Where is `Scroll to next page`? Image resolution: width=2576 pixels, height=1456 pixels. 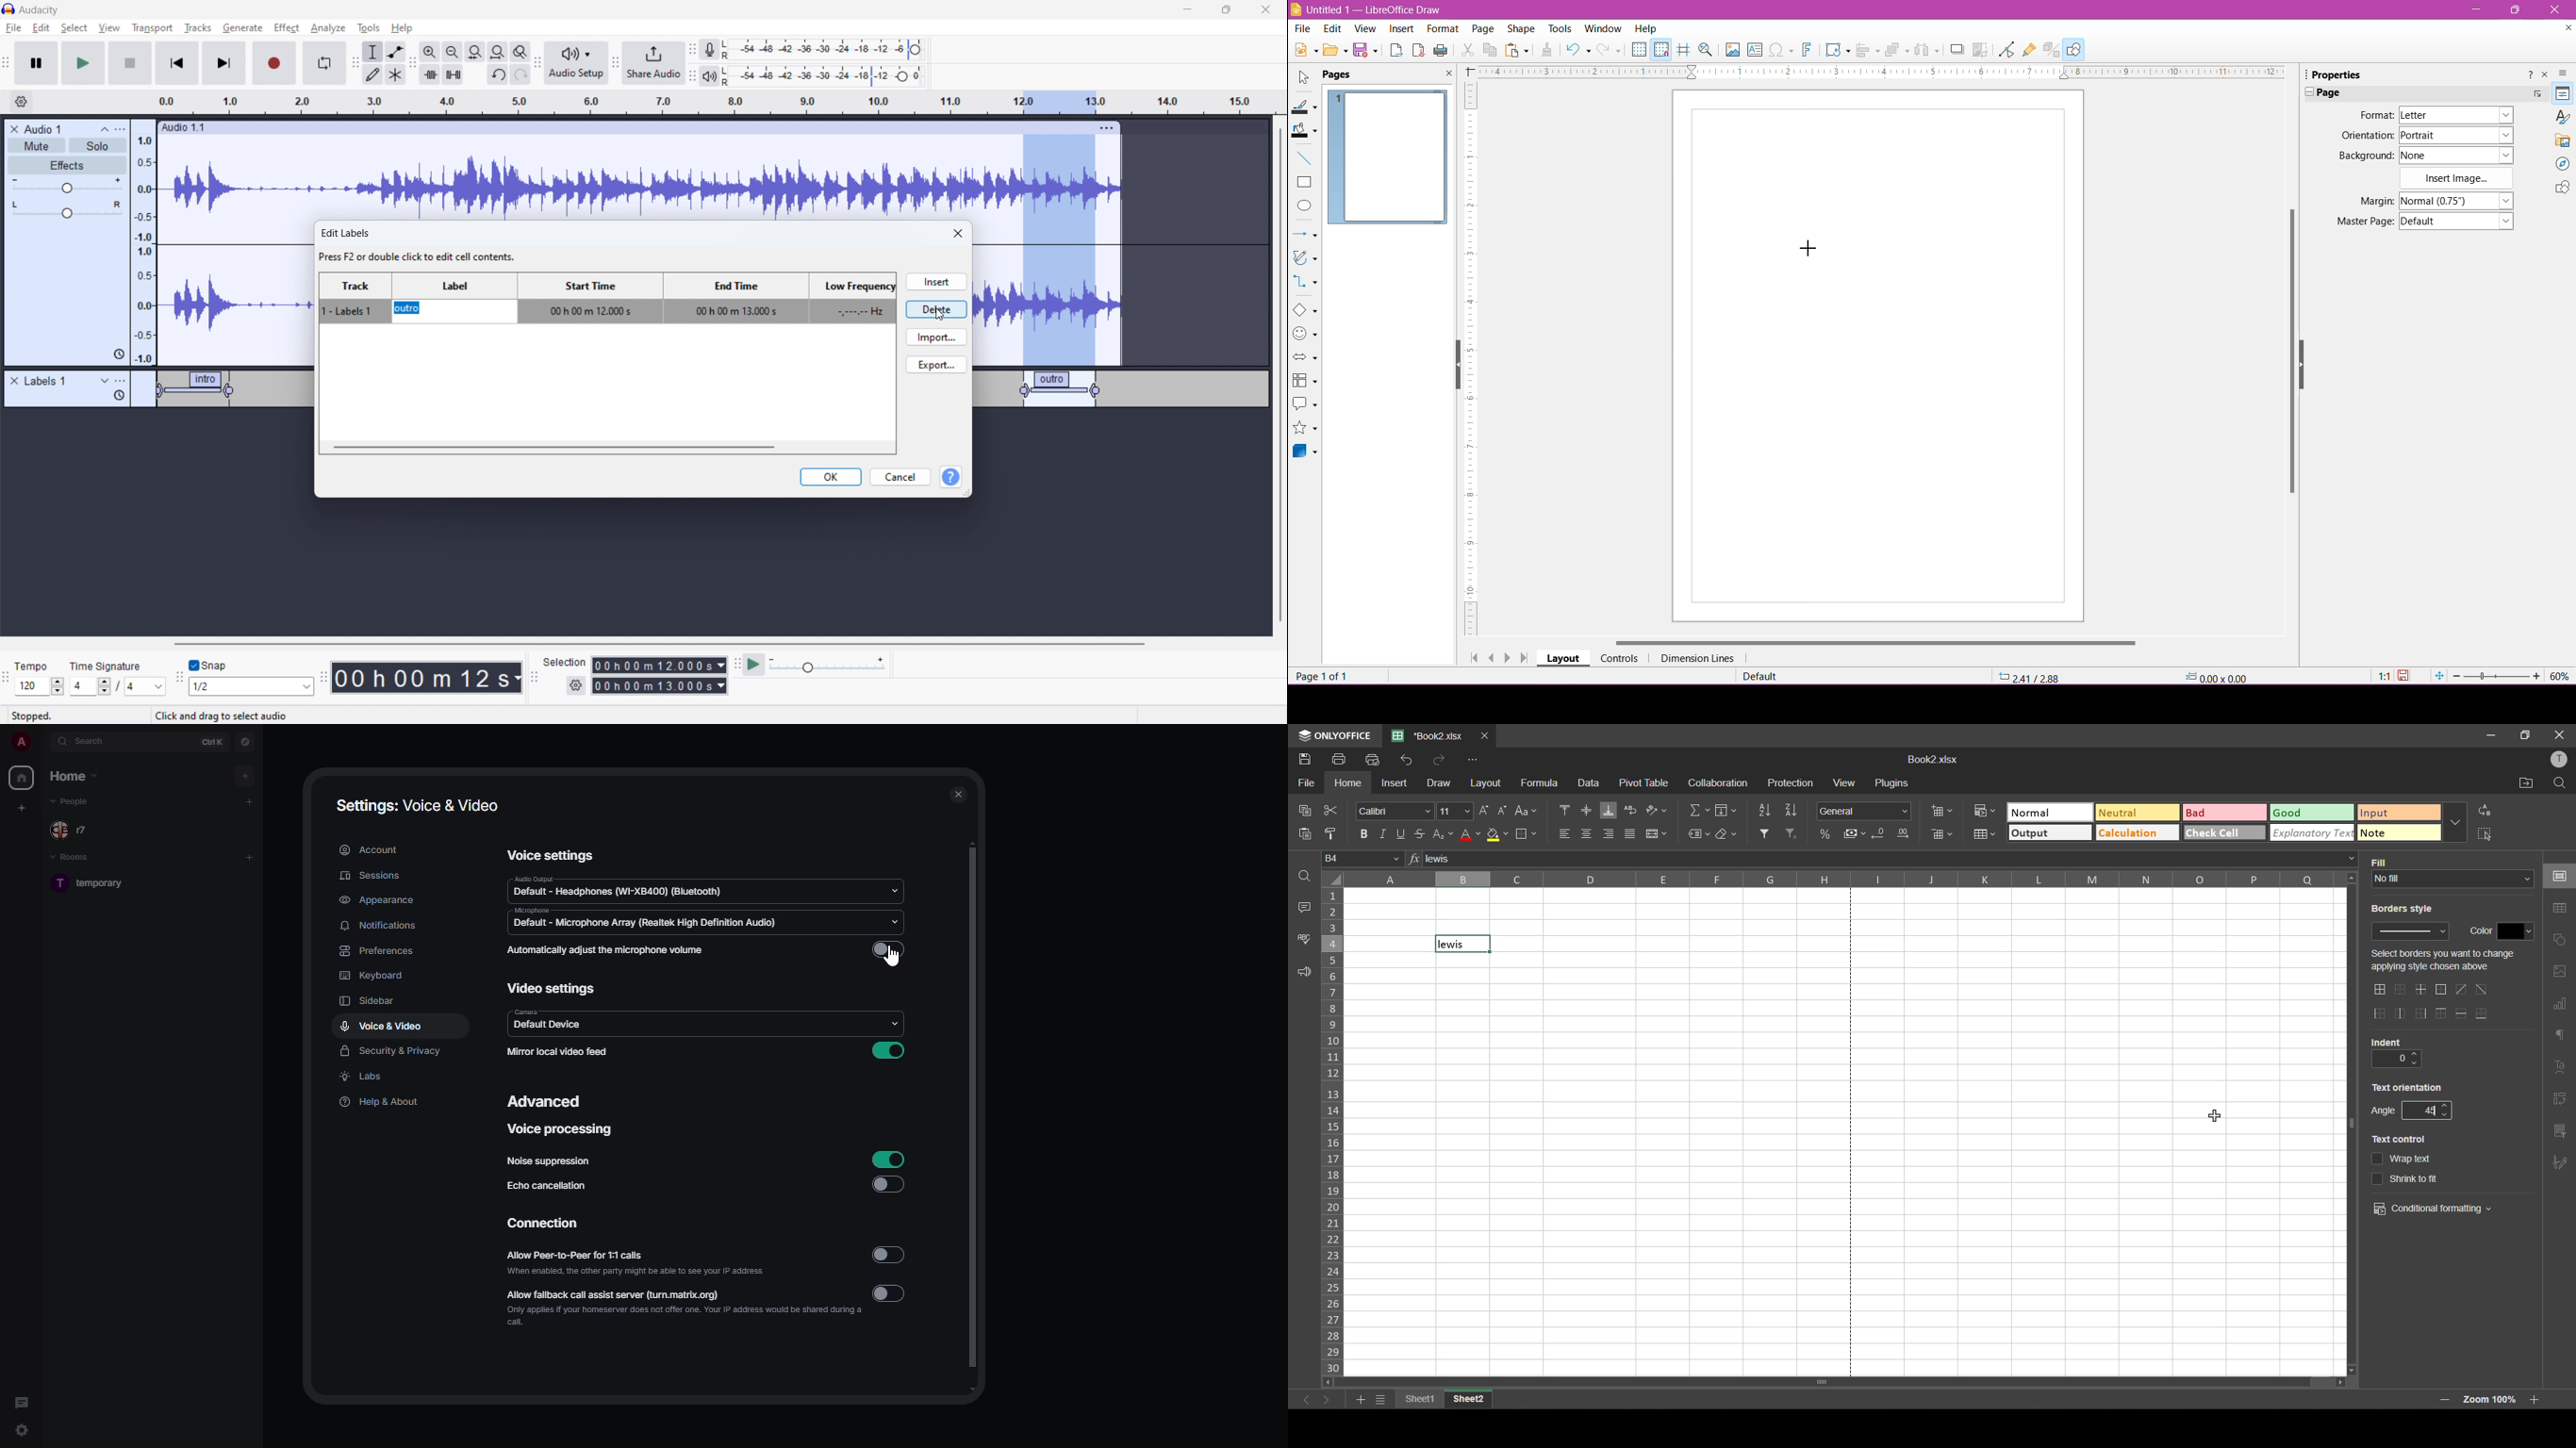 Scroll to next page is located at coordinates (1509, 657).